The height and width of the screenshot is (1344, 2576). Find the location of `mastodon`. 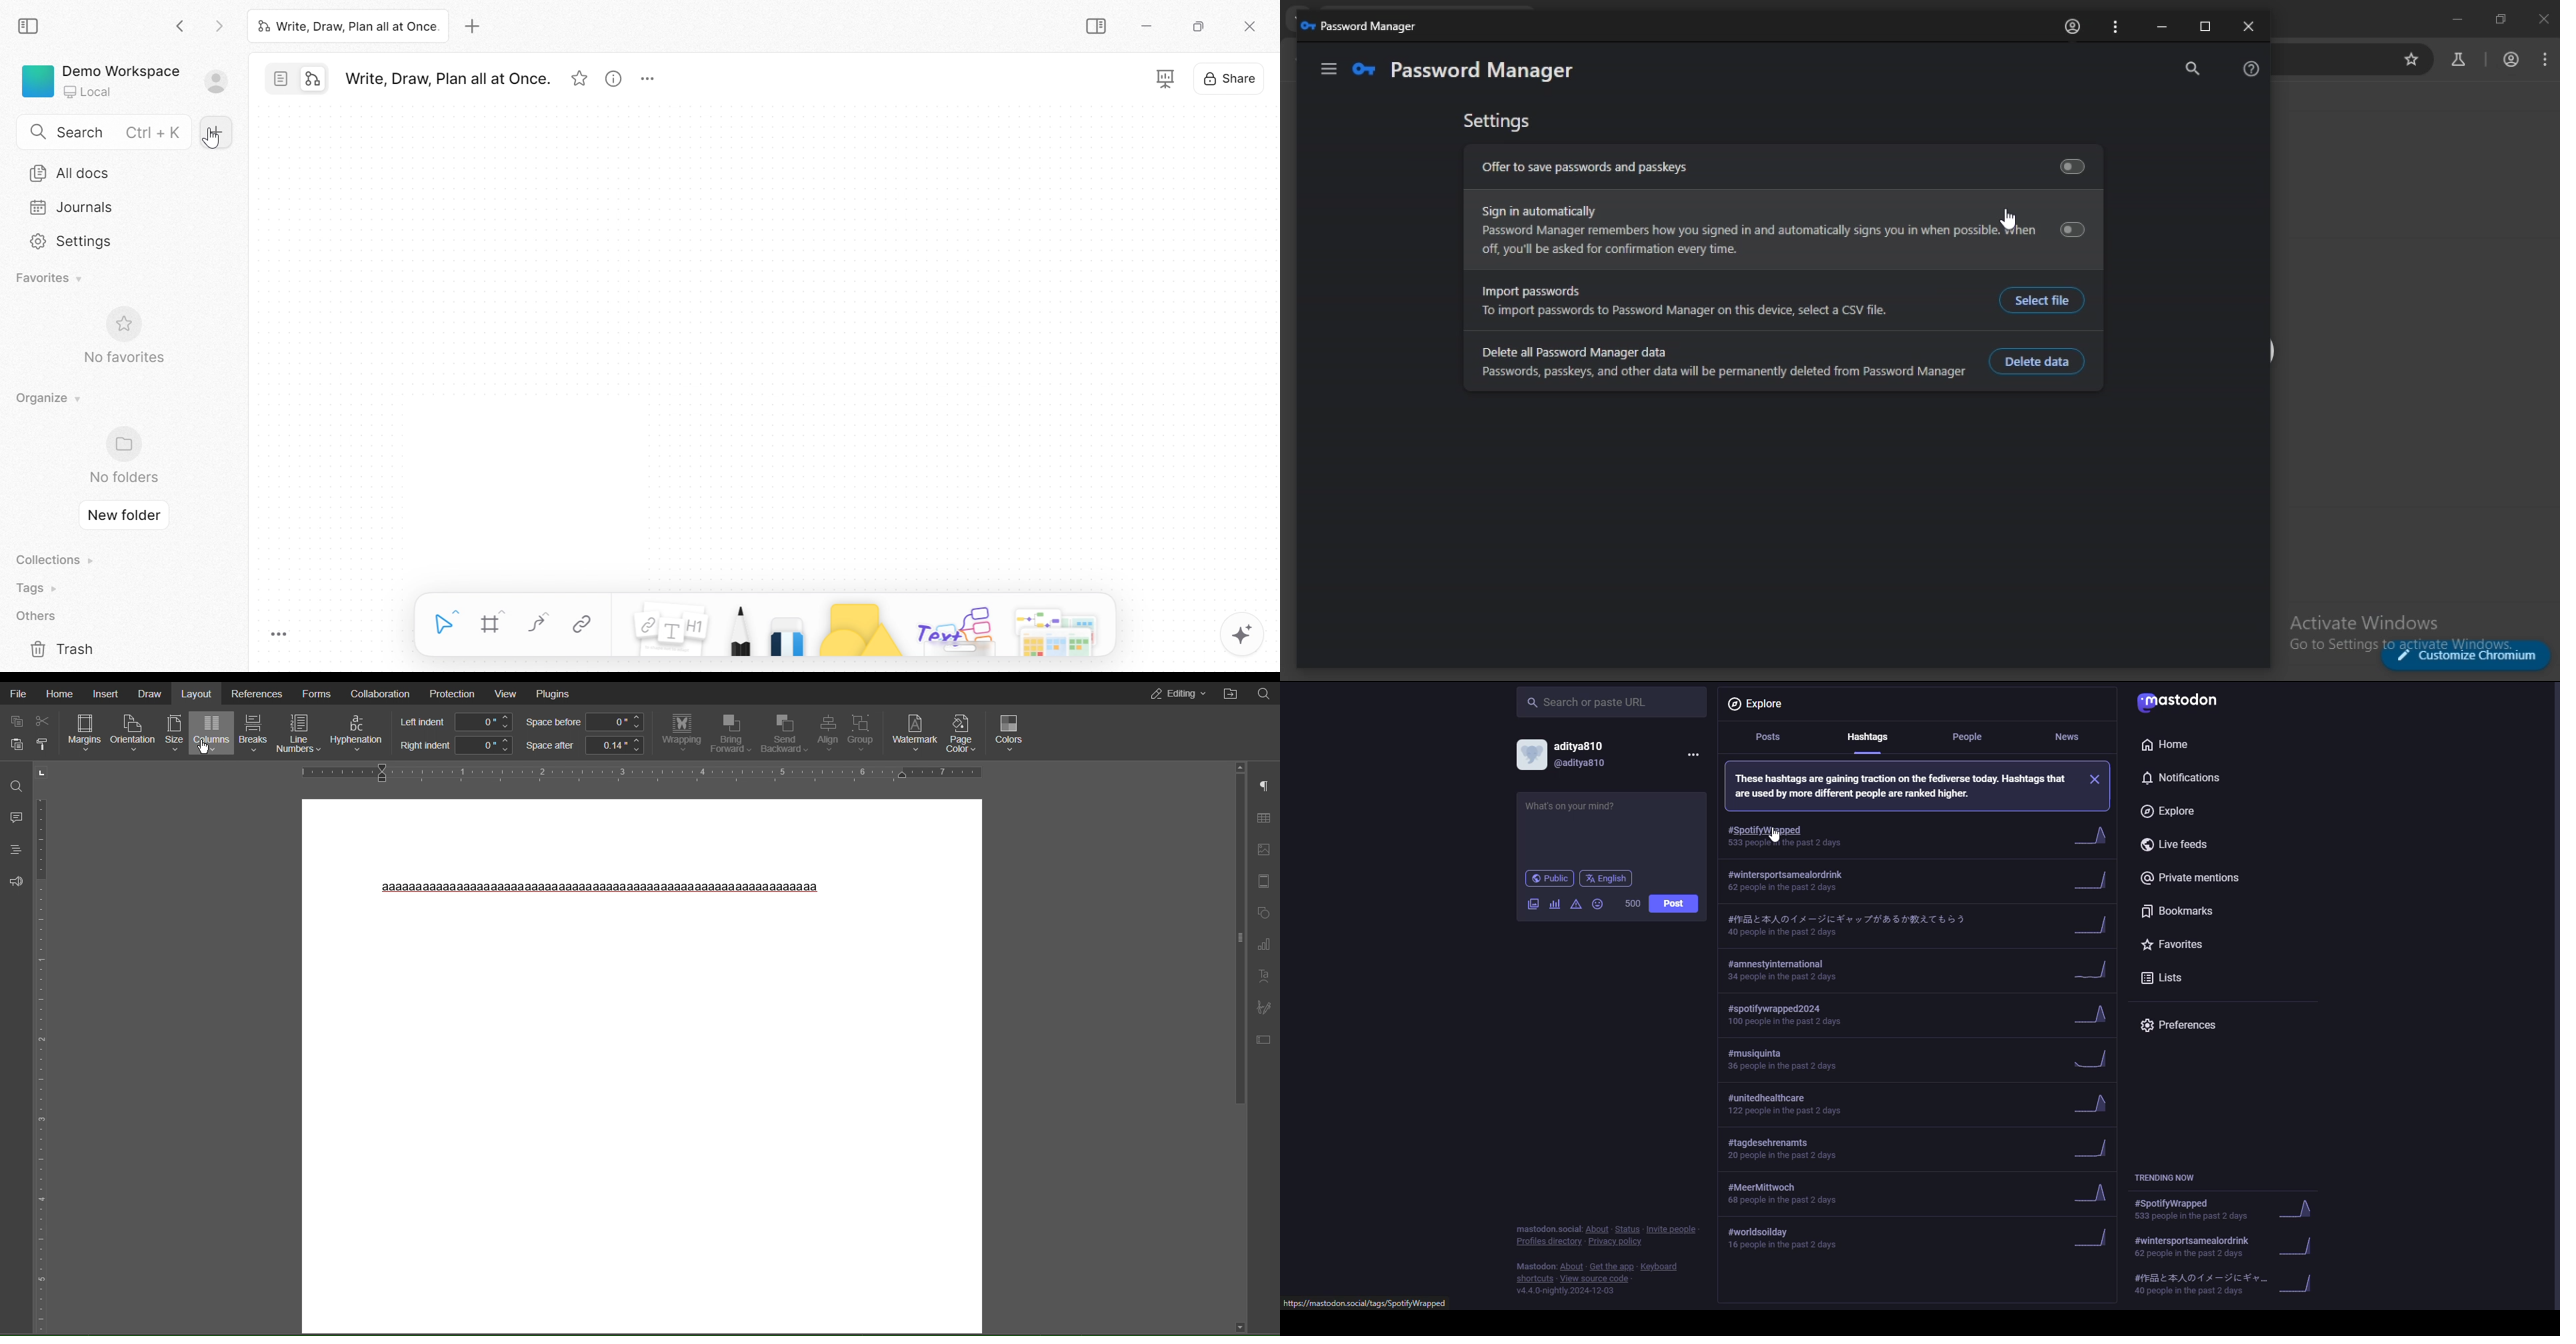

mastodon is located at coordinates (2185, 702).